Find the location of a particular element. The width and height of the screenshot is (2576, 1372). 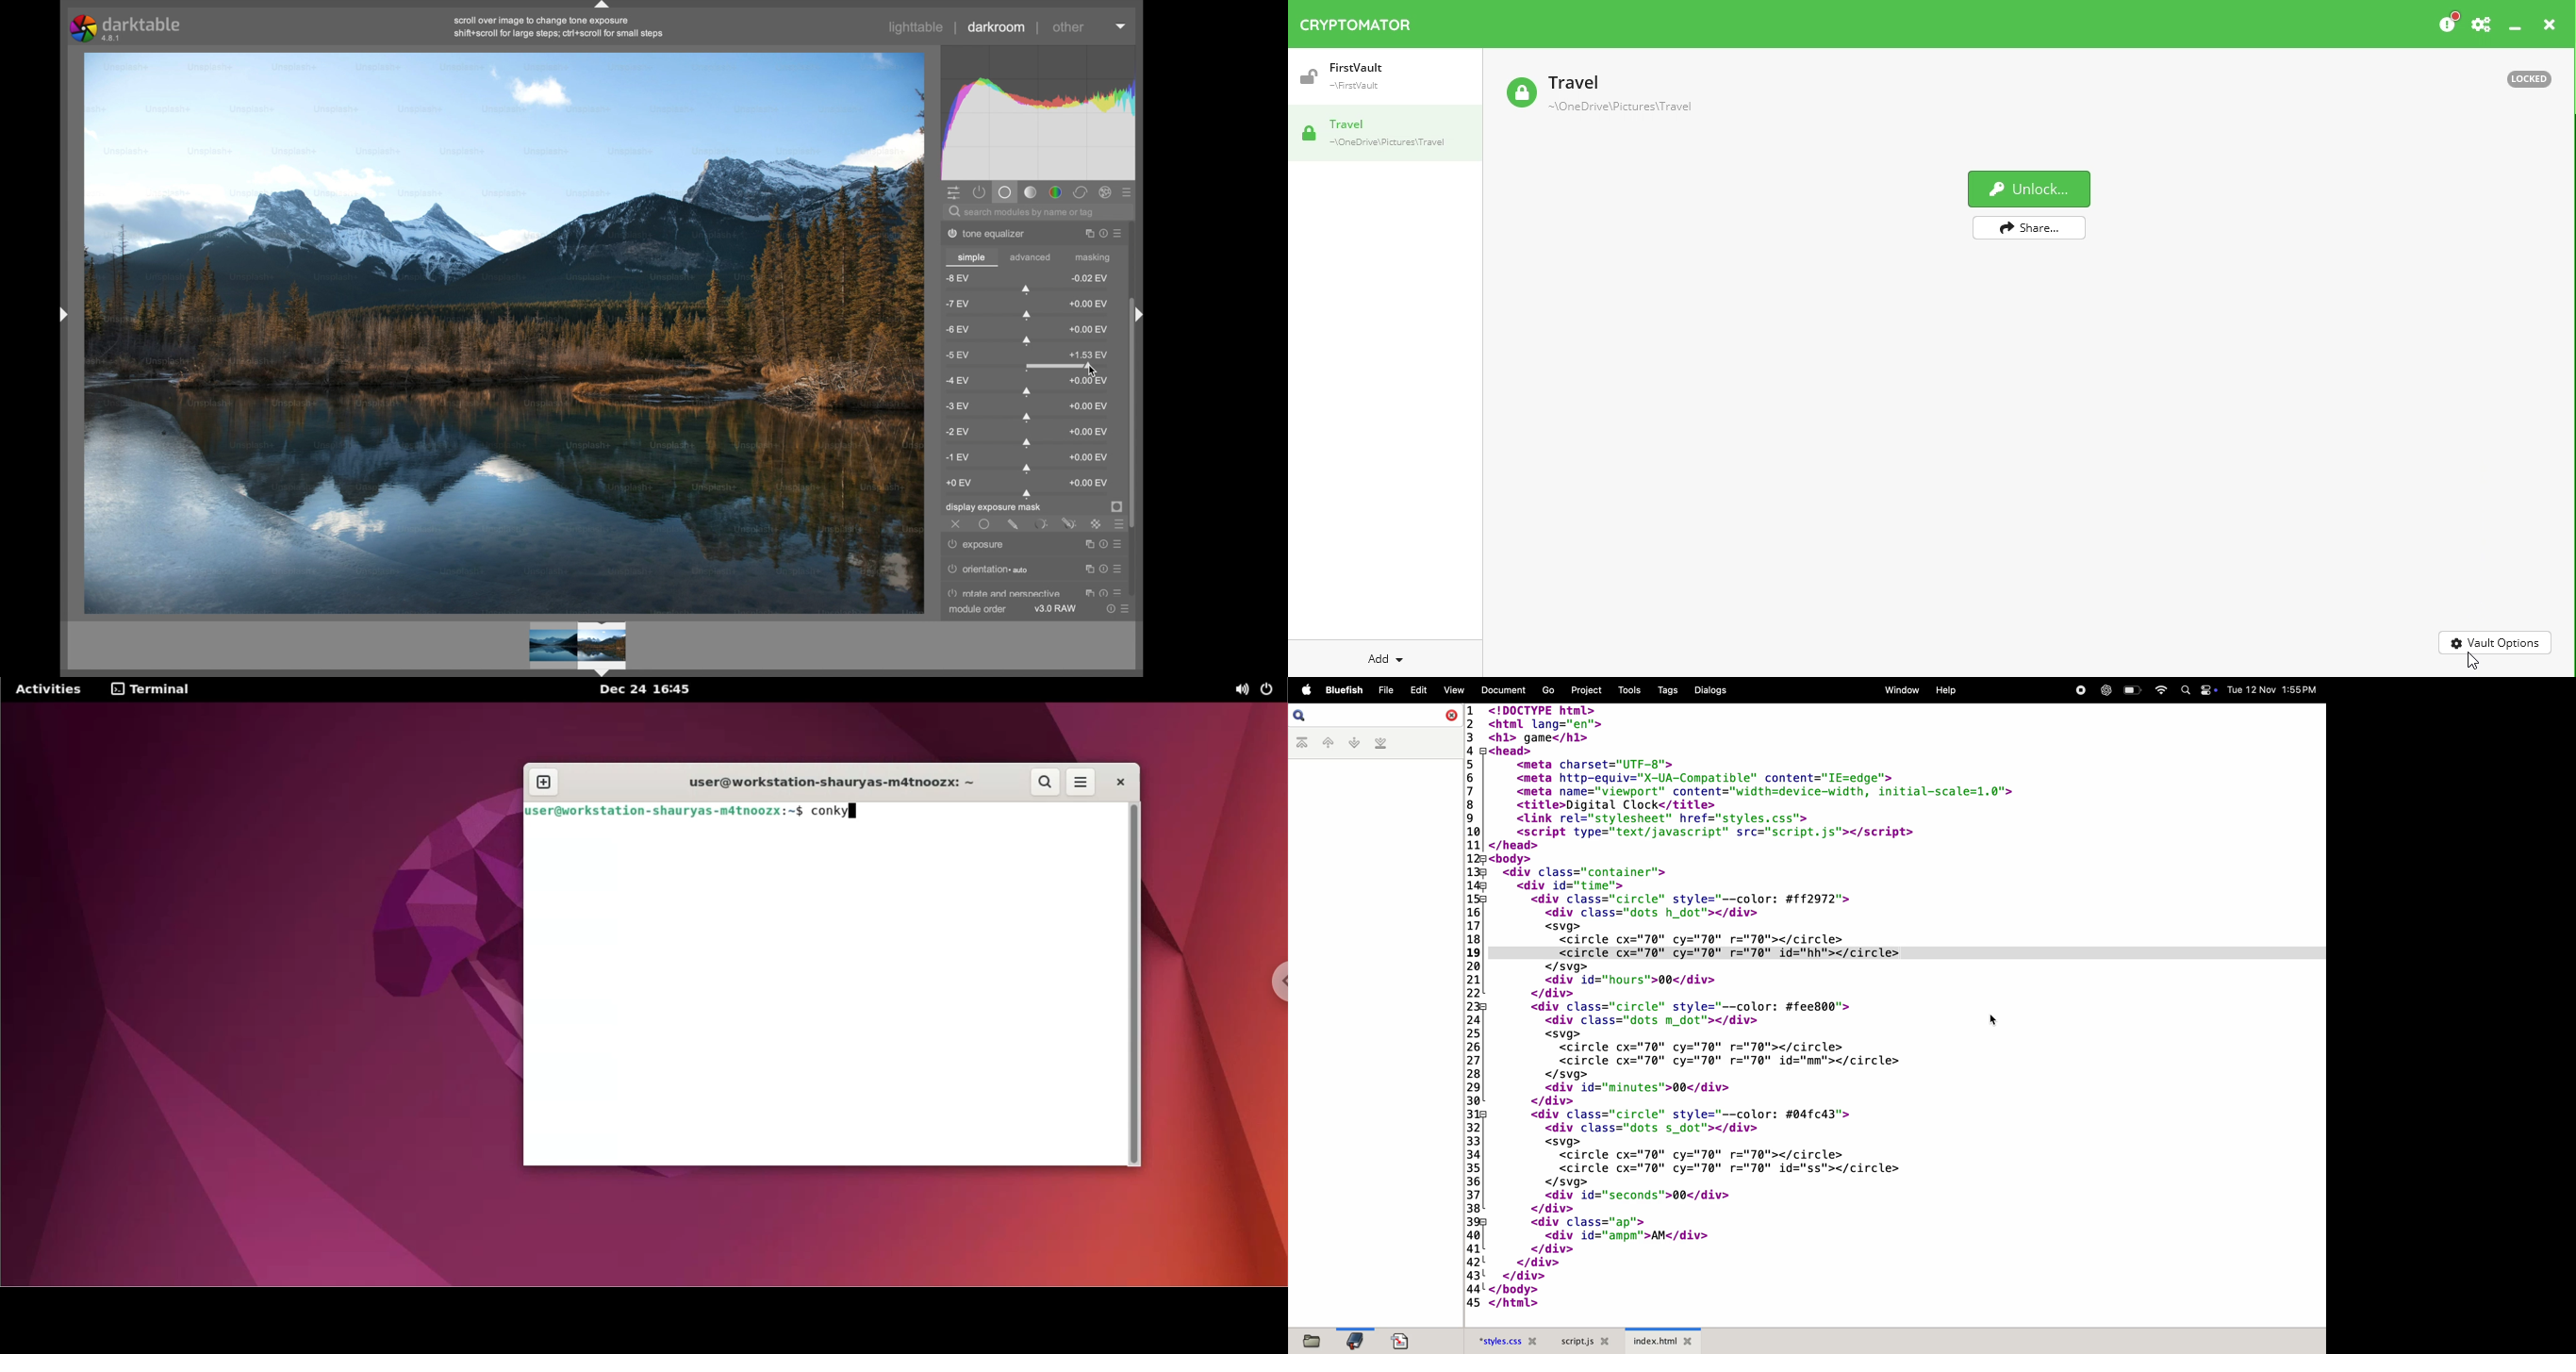

-5 ev is located at coordinates (958, 355).